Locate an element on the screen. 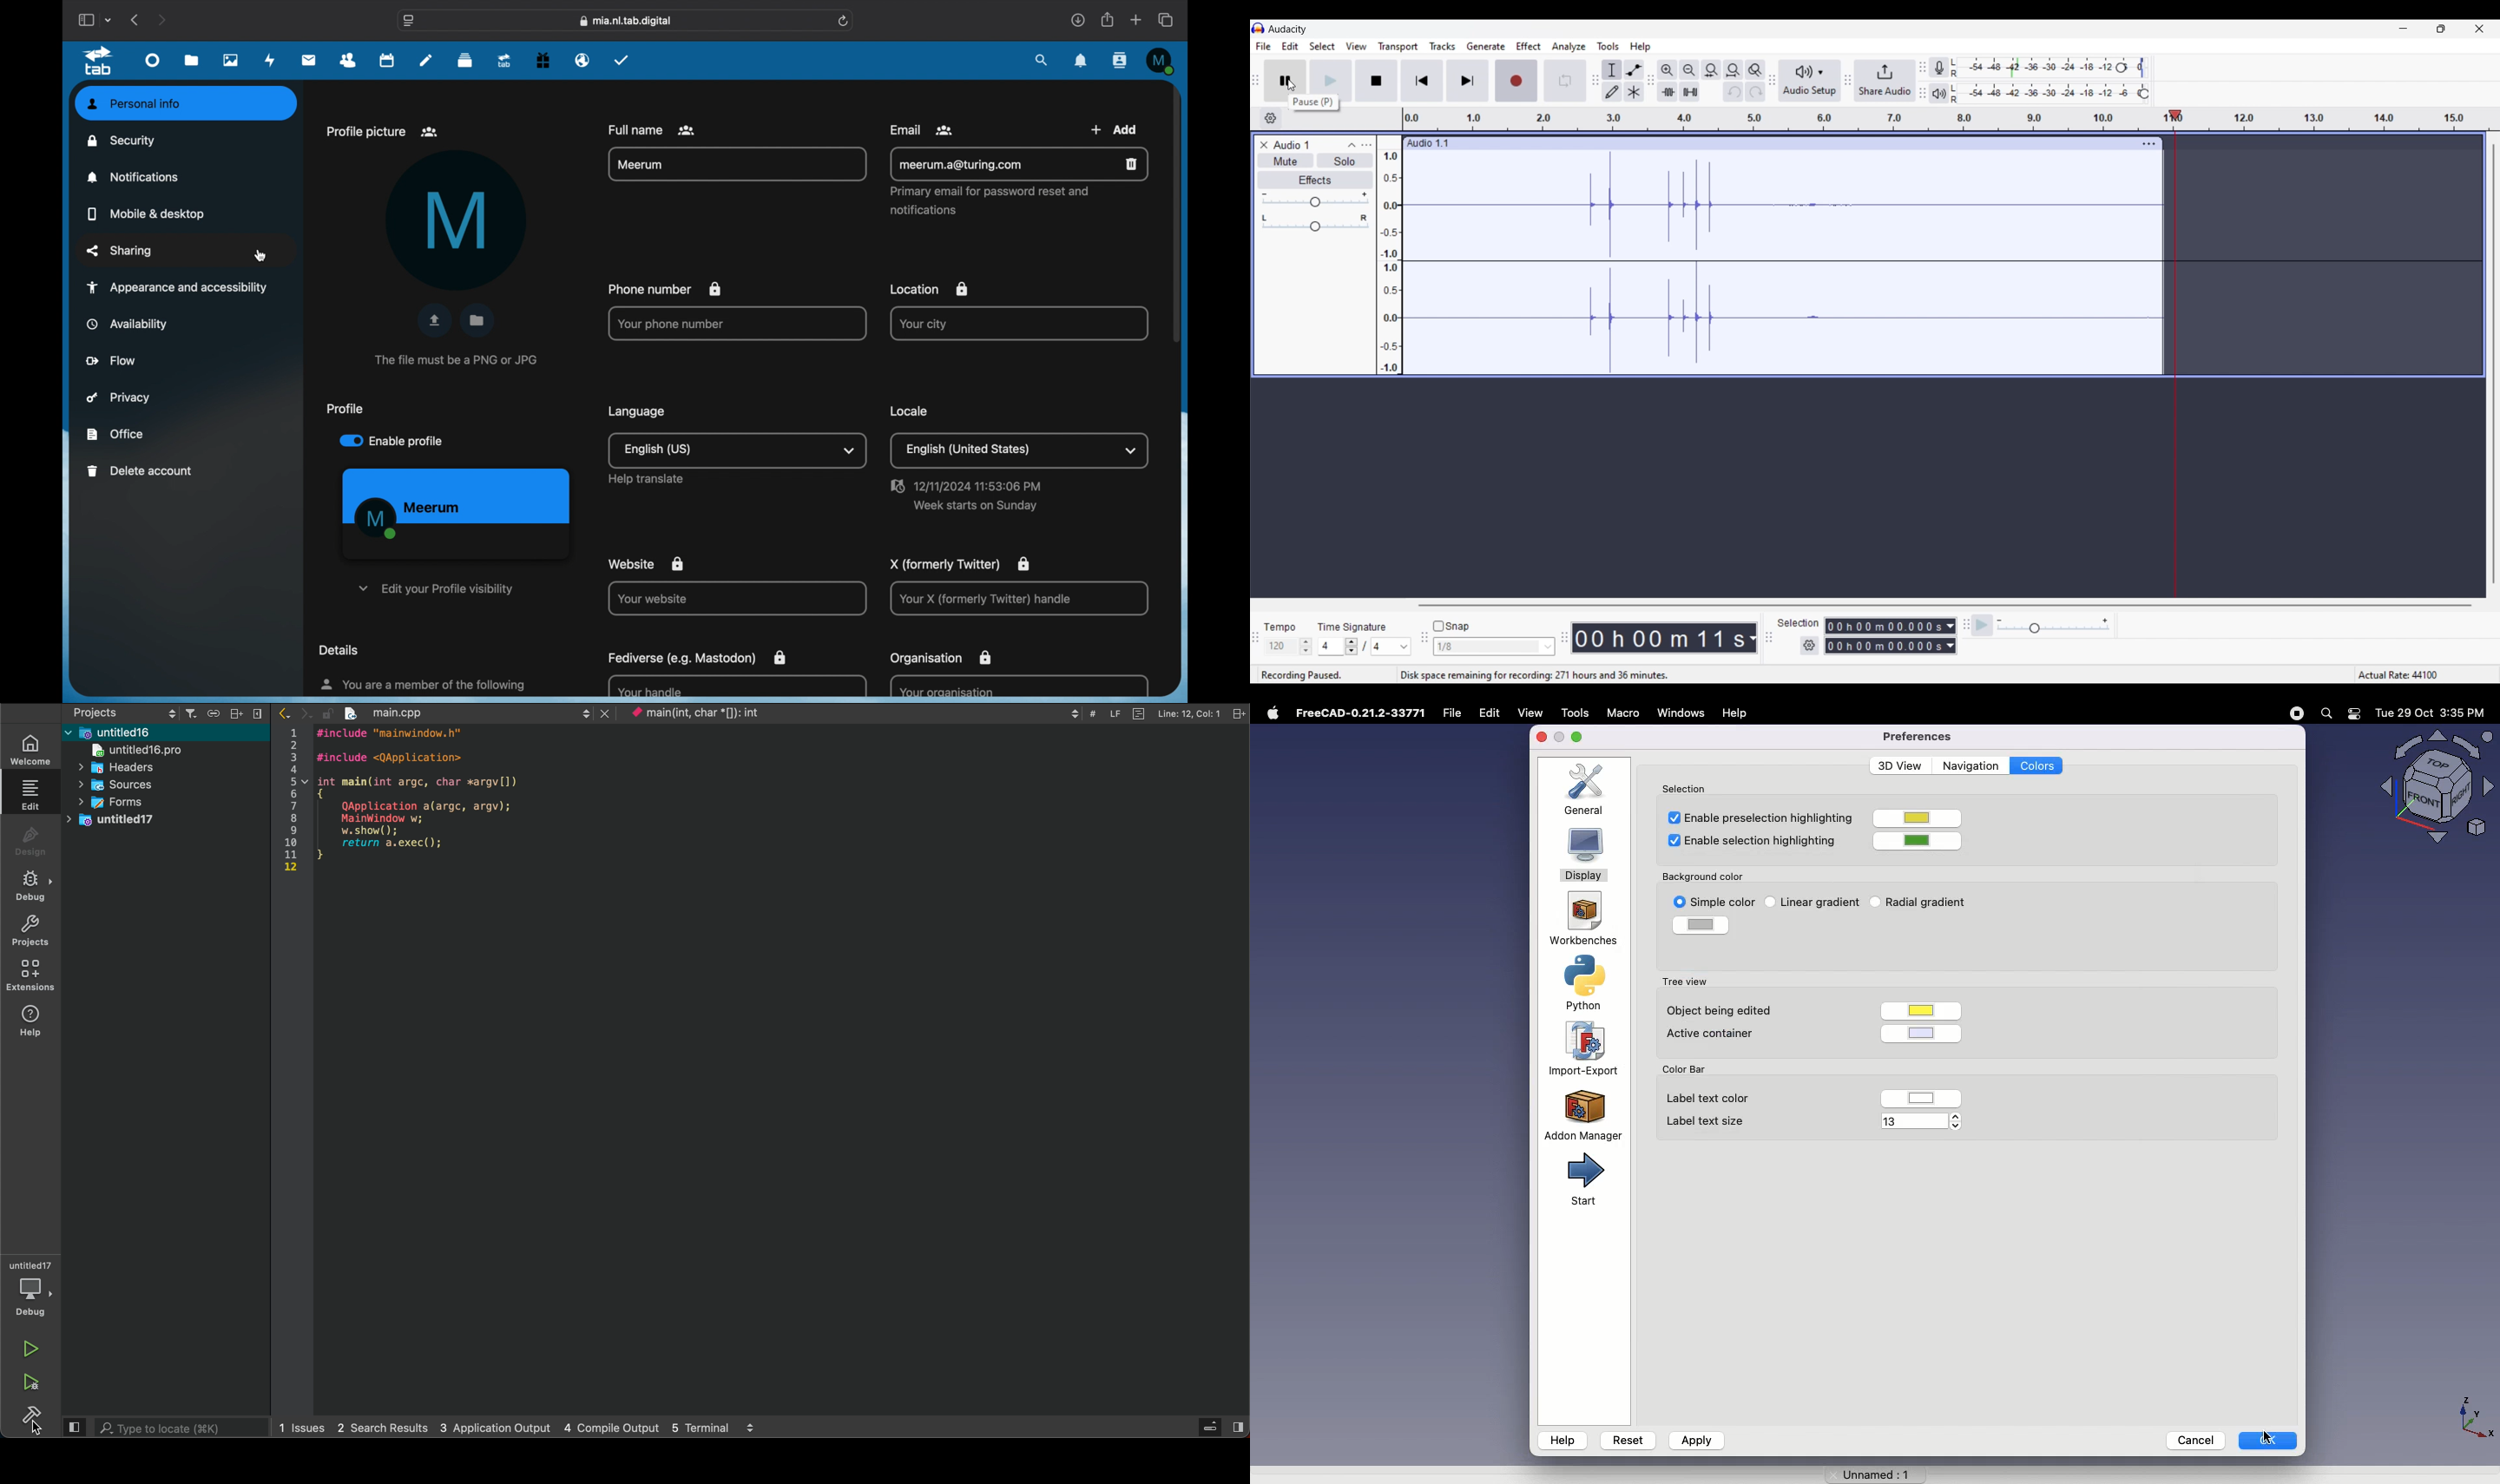 The width and height of the screenshot is (2520, 1484). build is located at coordinates (27, 1421).